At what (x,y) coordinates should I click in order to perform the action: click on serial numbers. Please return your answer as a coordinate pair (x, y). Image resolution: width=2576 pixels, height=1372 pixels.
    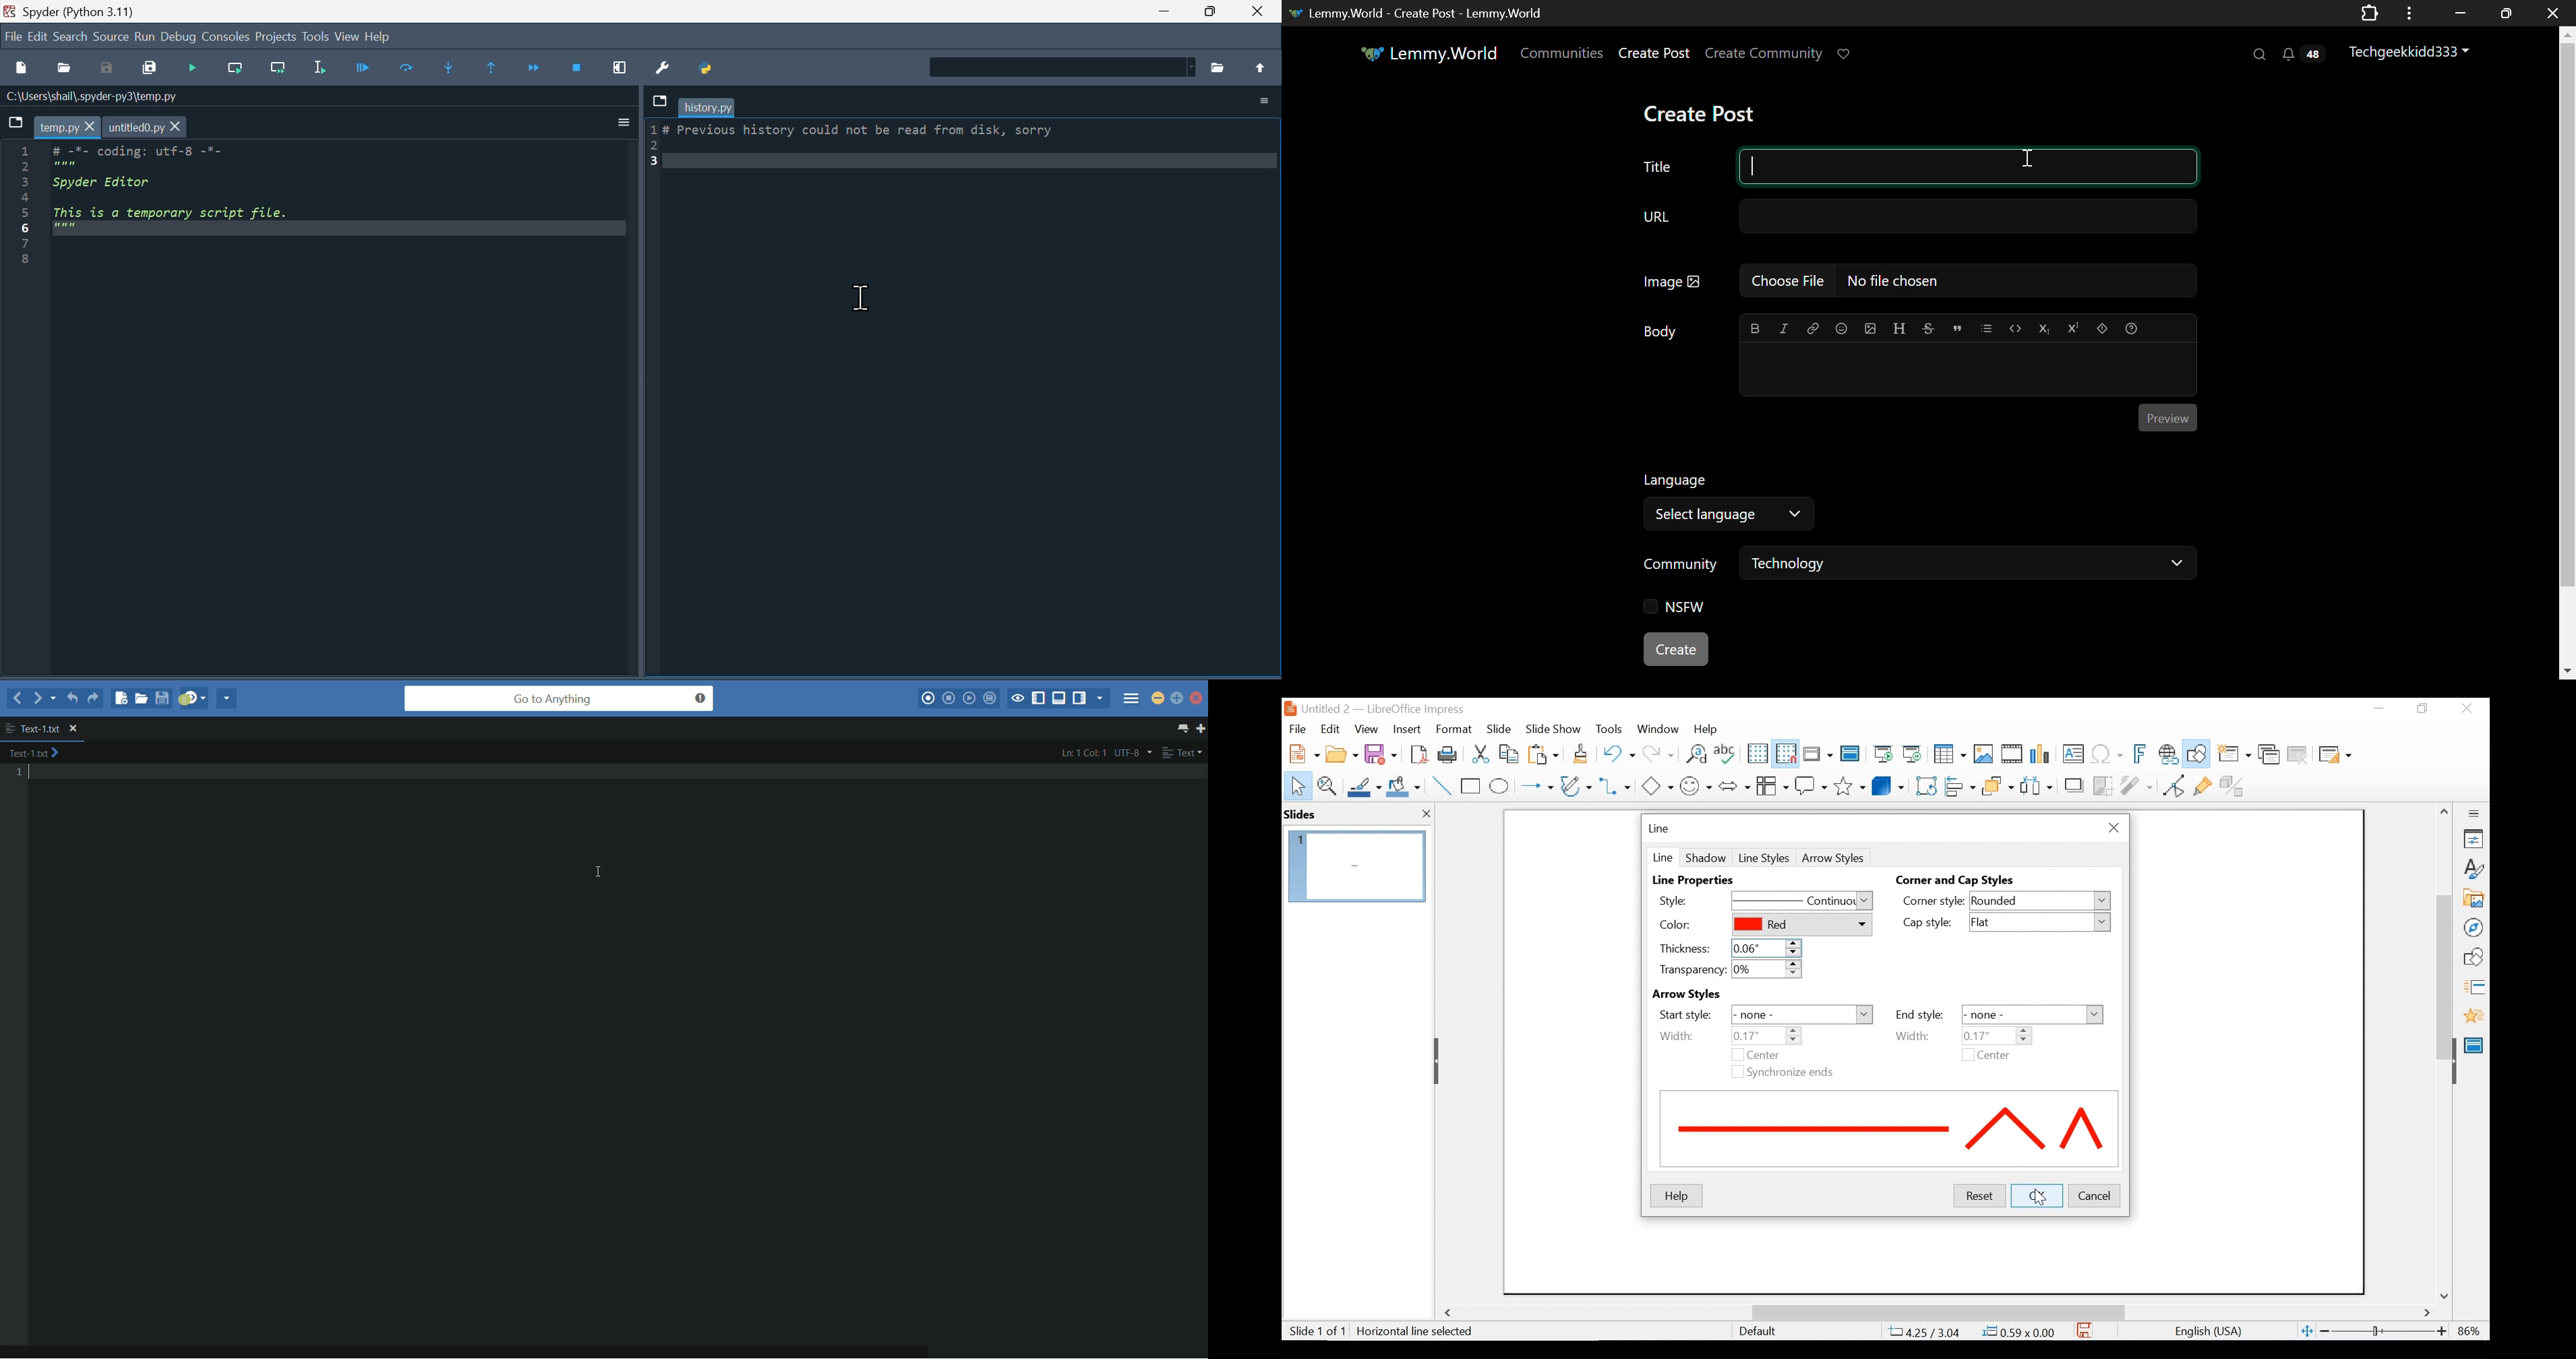
    Looking at the image, I should click on (654, 145).